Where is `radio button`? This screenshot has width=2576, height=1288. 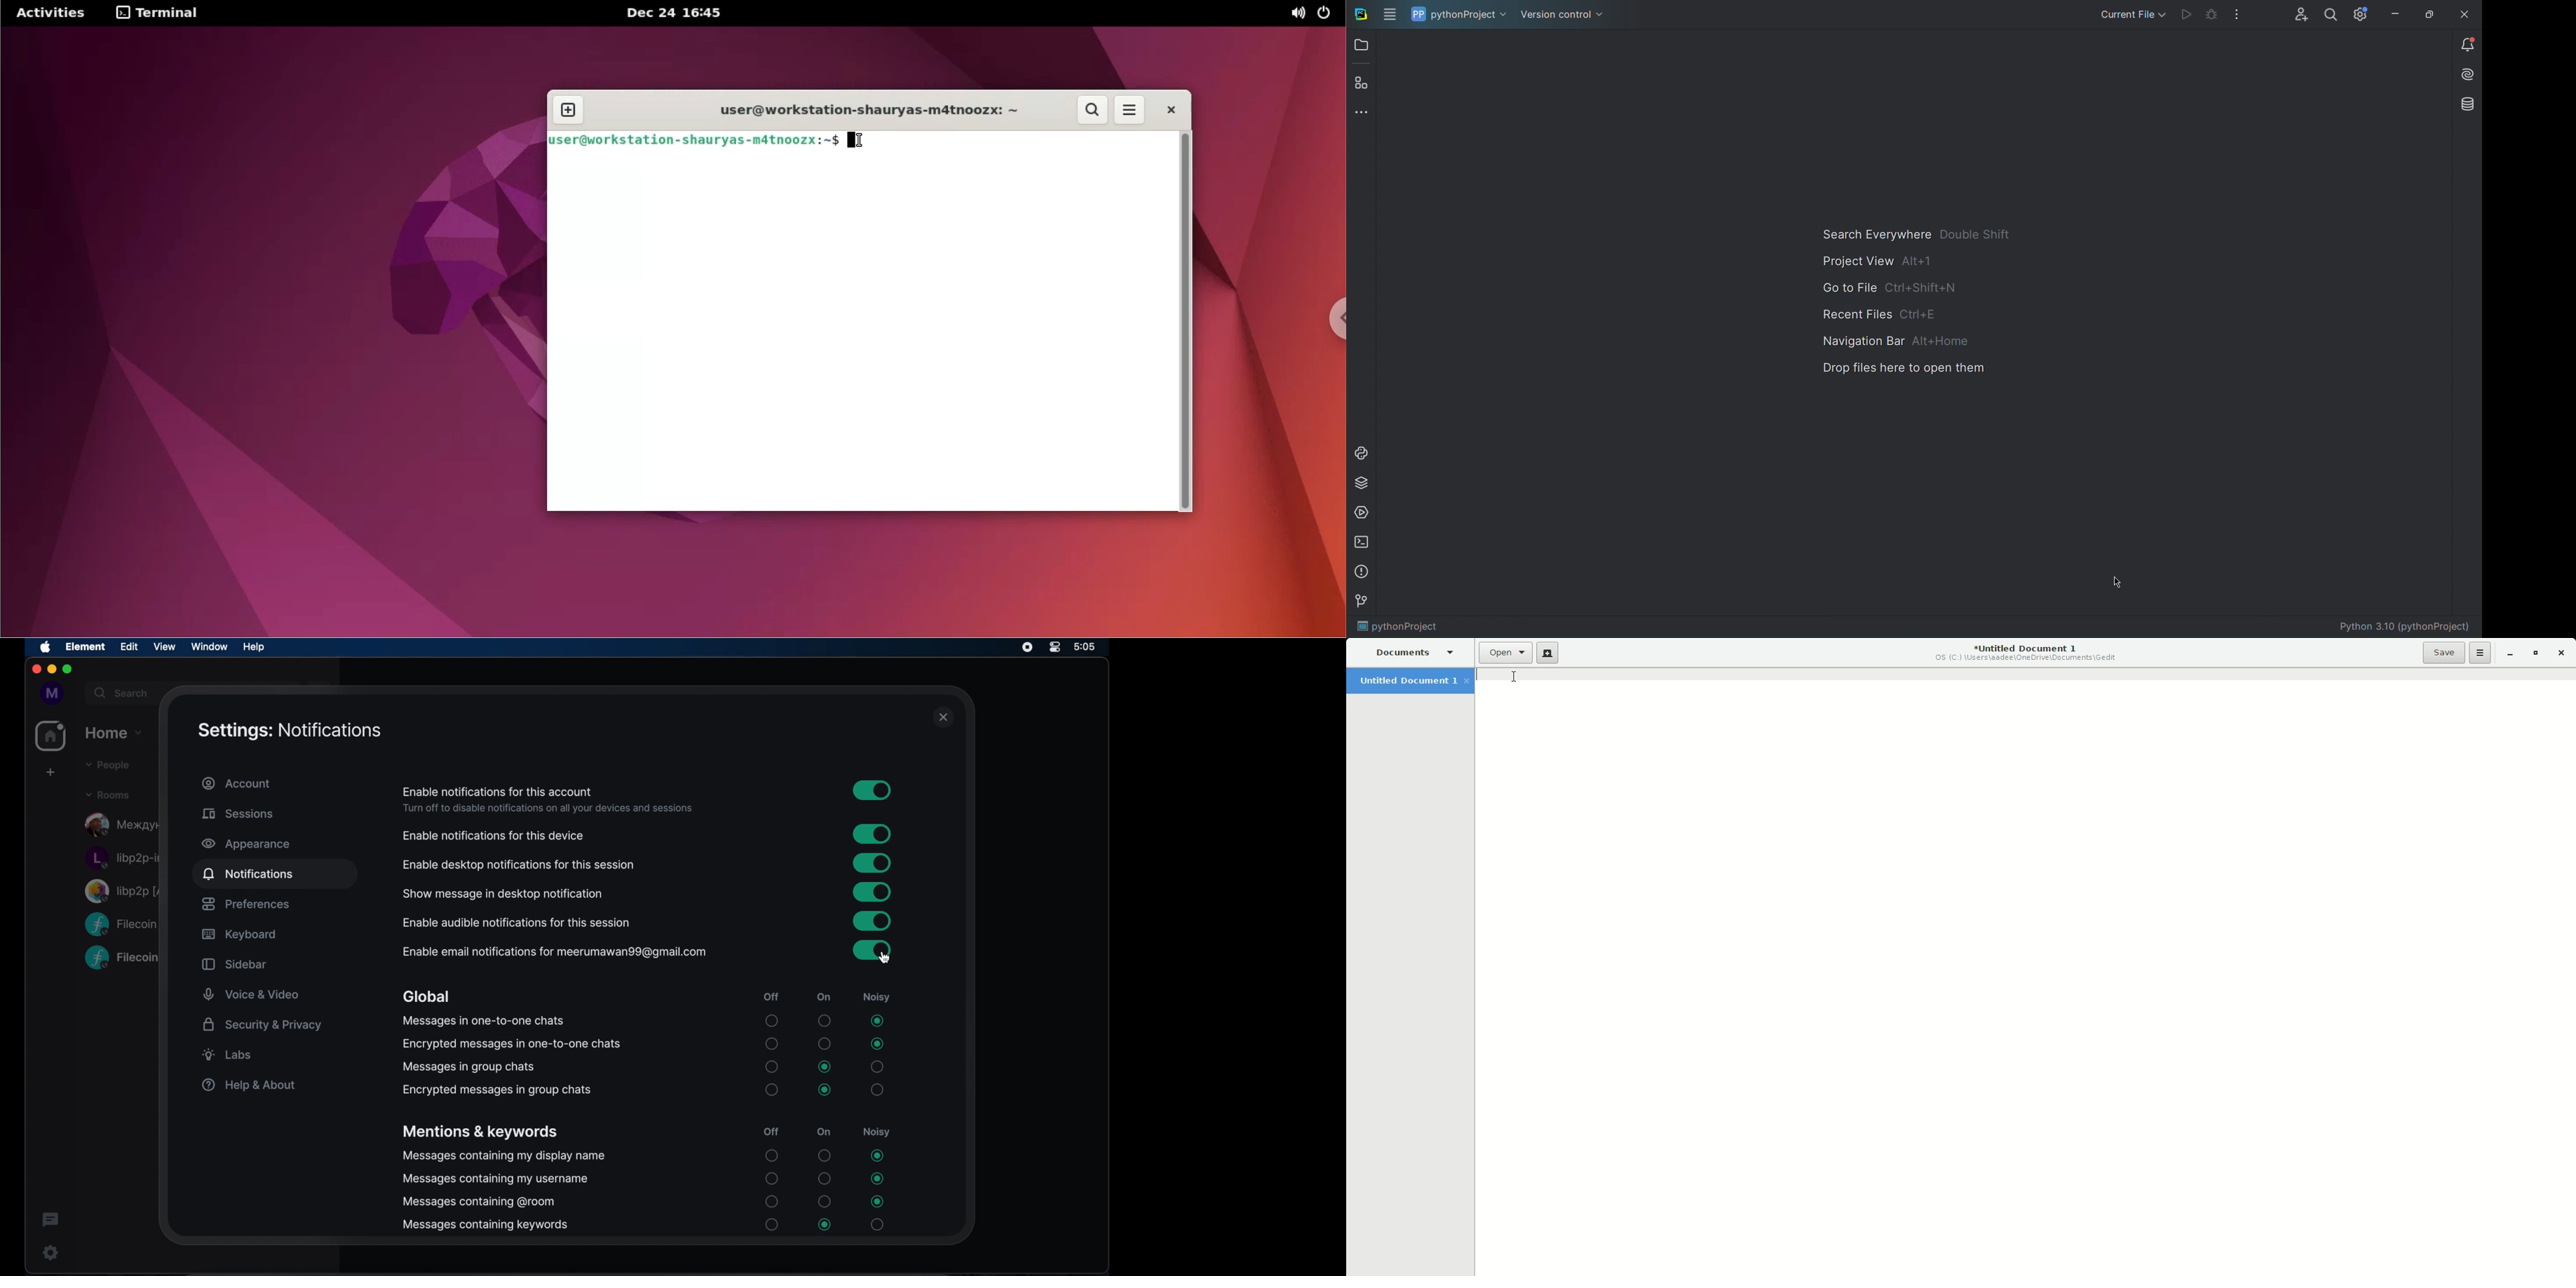 radio button is located at coordinates (878, 1089).